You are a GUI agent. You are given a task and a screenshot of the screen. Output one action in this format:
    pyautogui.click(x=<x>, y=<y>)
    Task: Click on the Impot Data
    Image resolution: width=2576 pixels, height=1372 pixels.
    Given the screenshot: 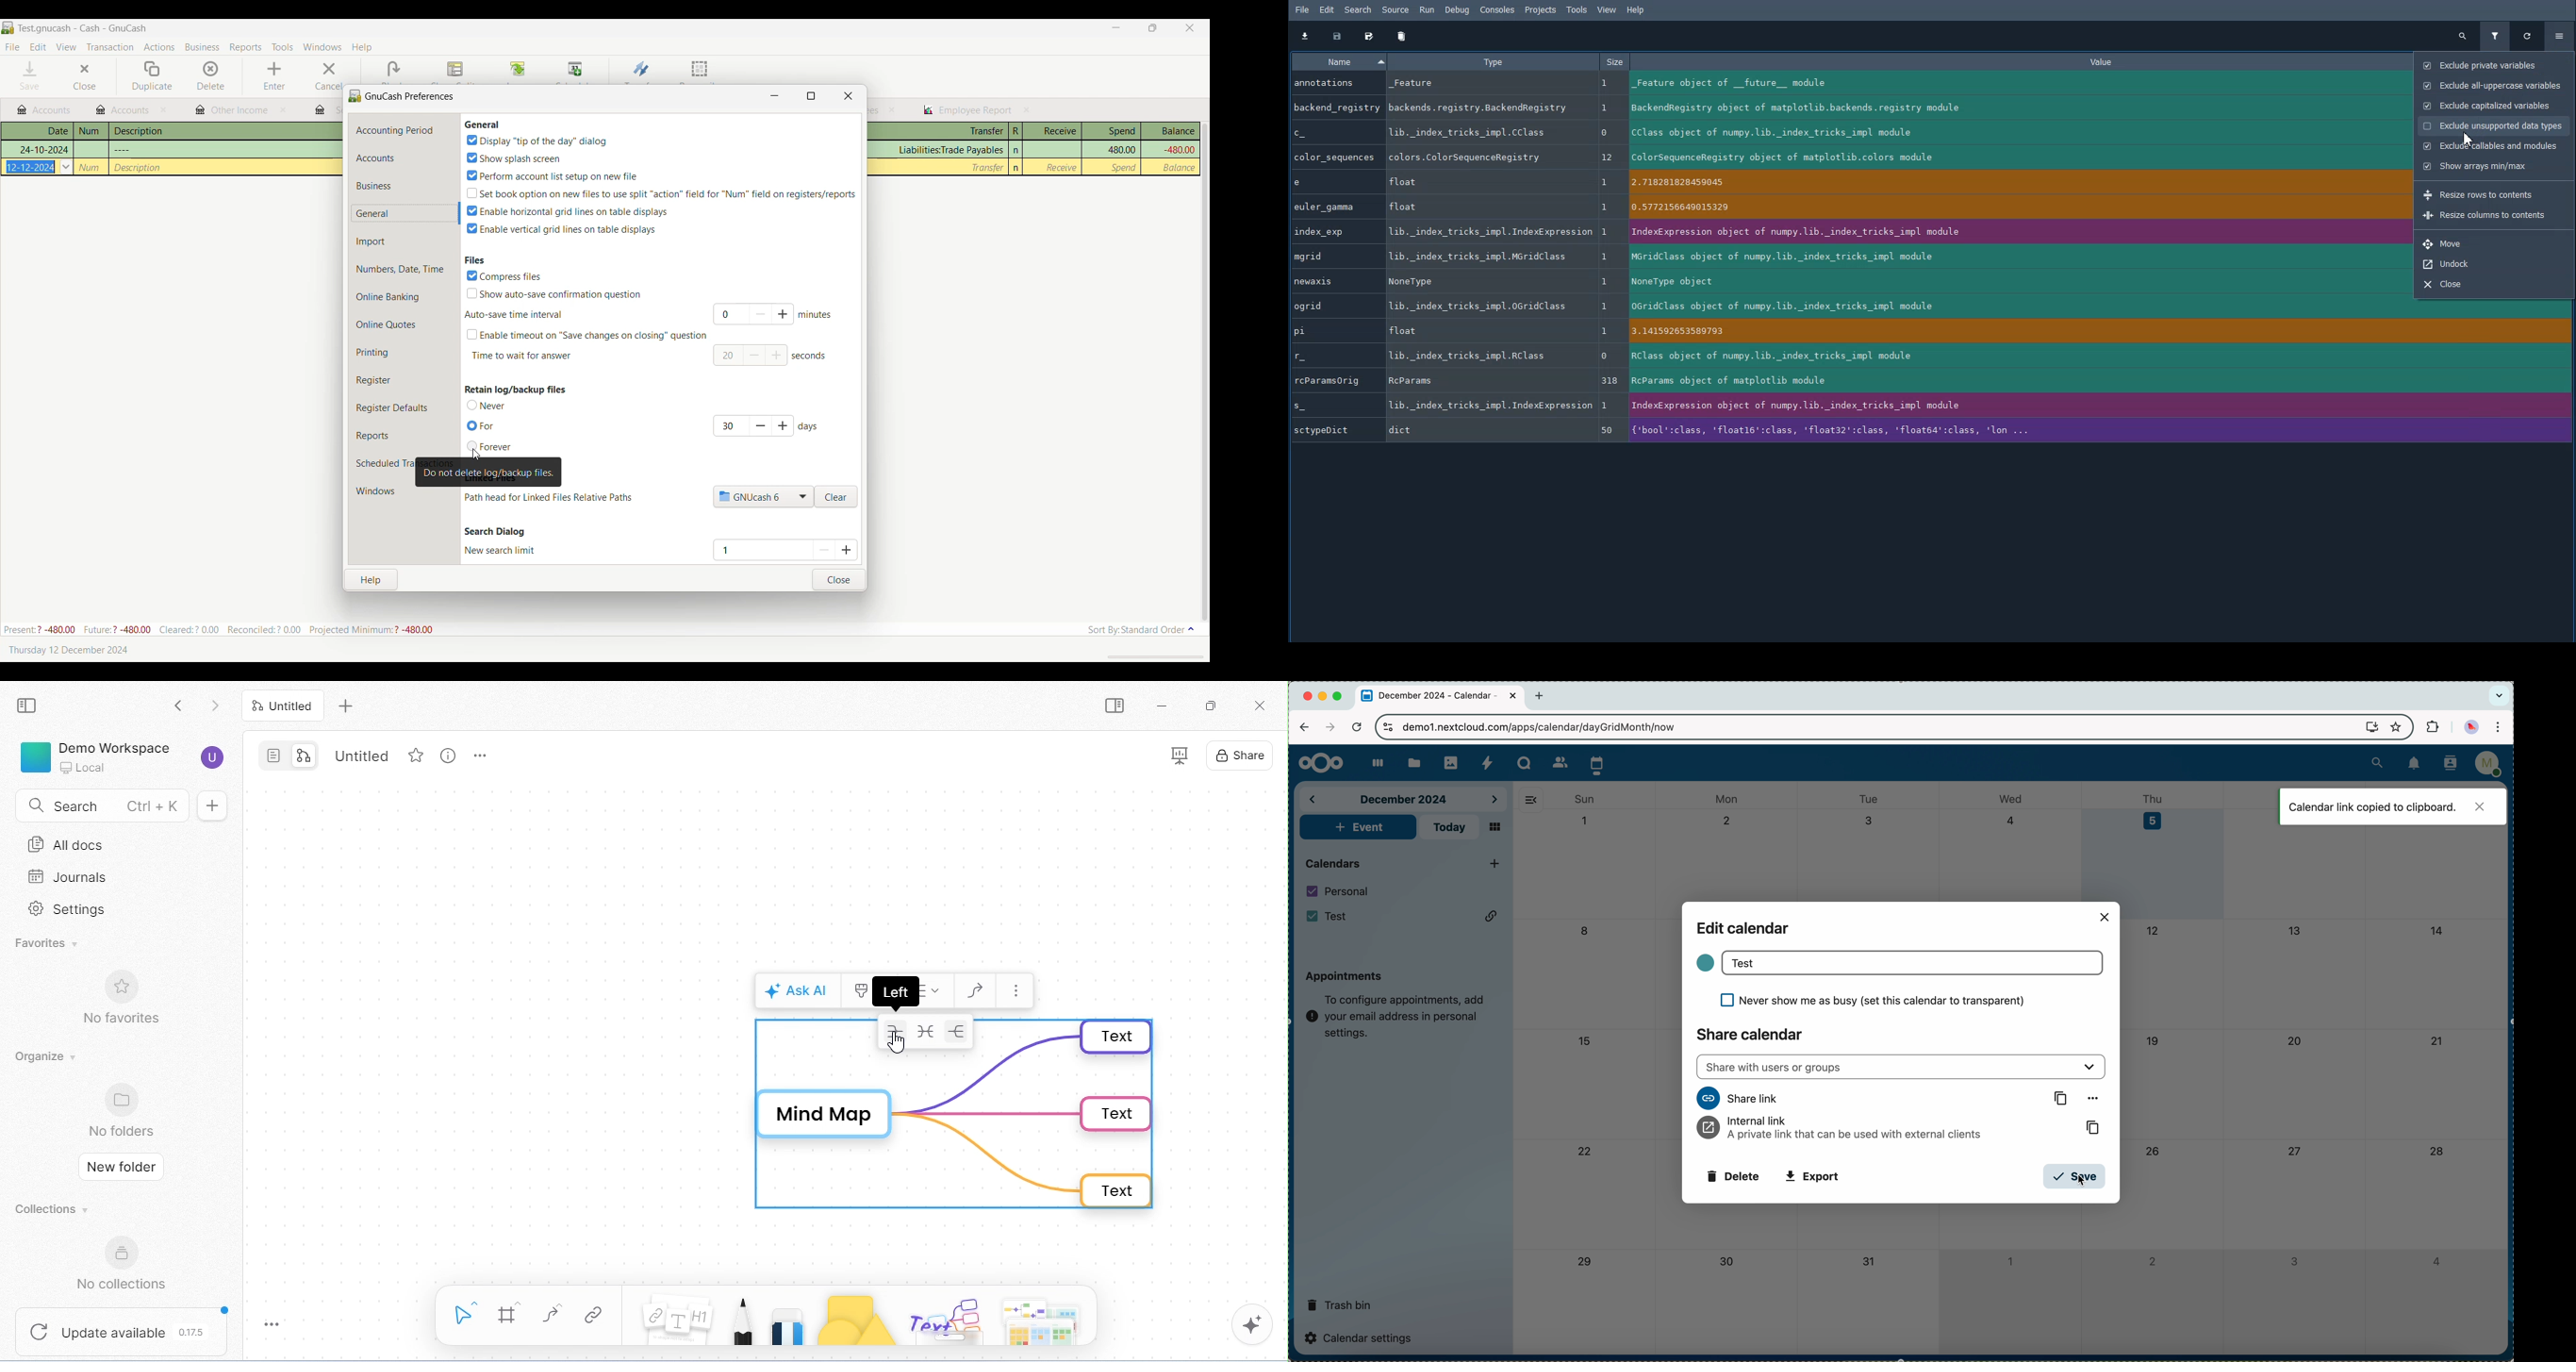 What is the action you would take?
    pyautogui.click(x=1304, y=36)
    